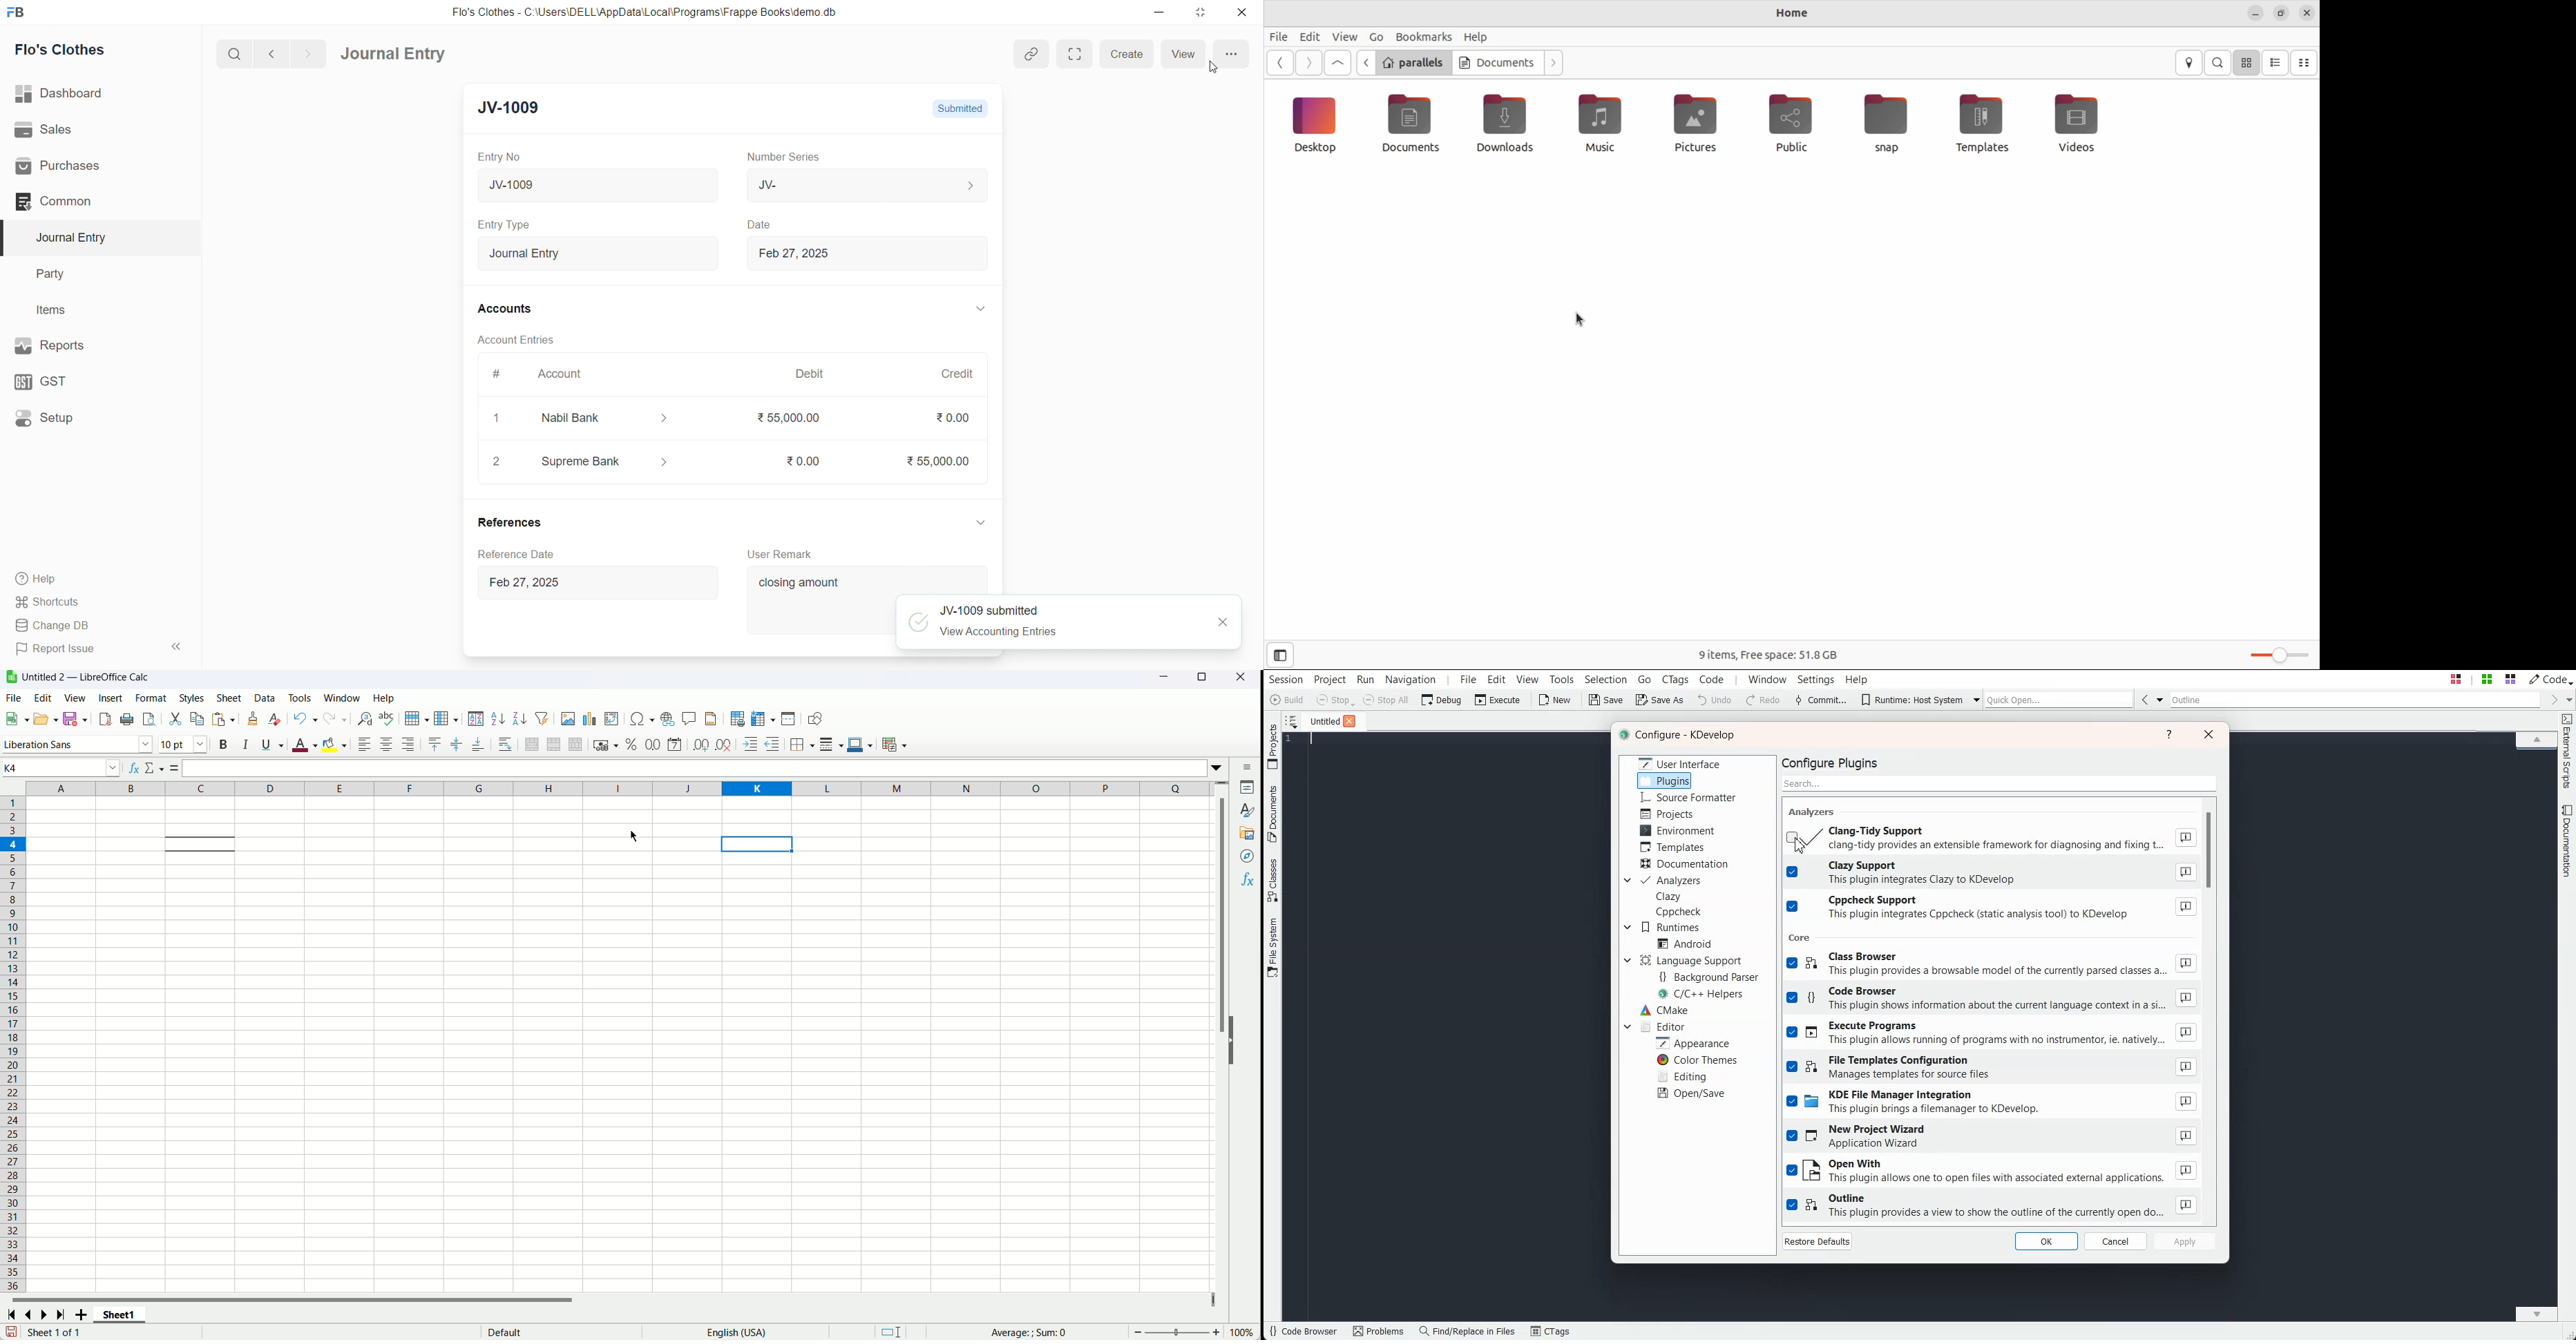 The width and height of the screenshot is (2576, 1344). Describe the element at coordinates (1006, 632) in the screenshot. I see `View Accounting Entries` at that location.